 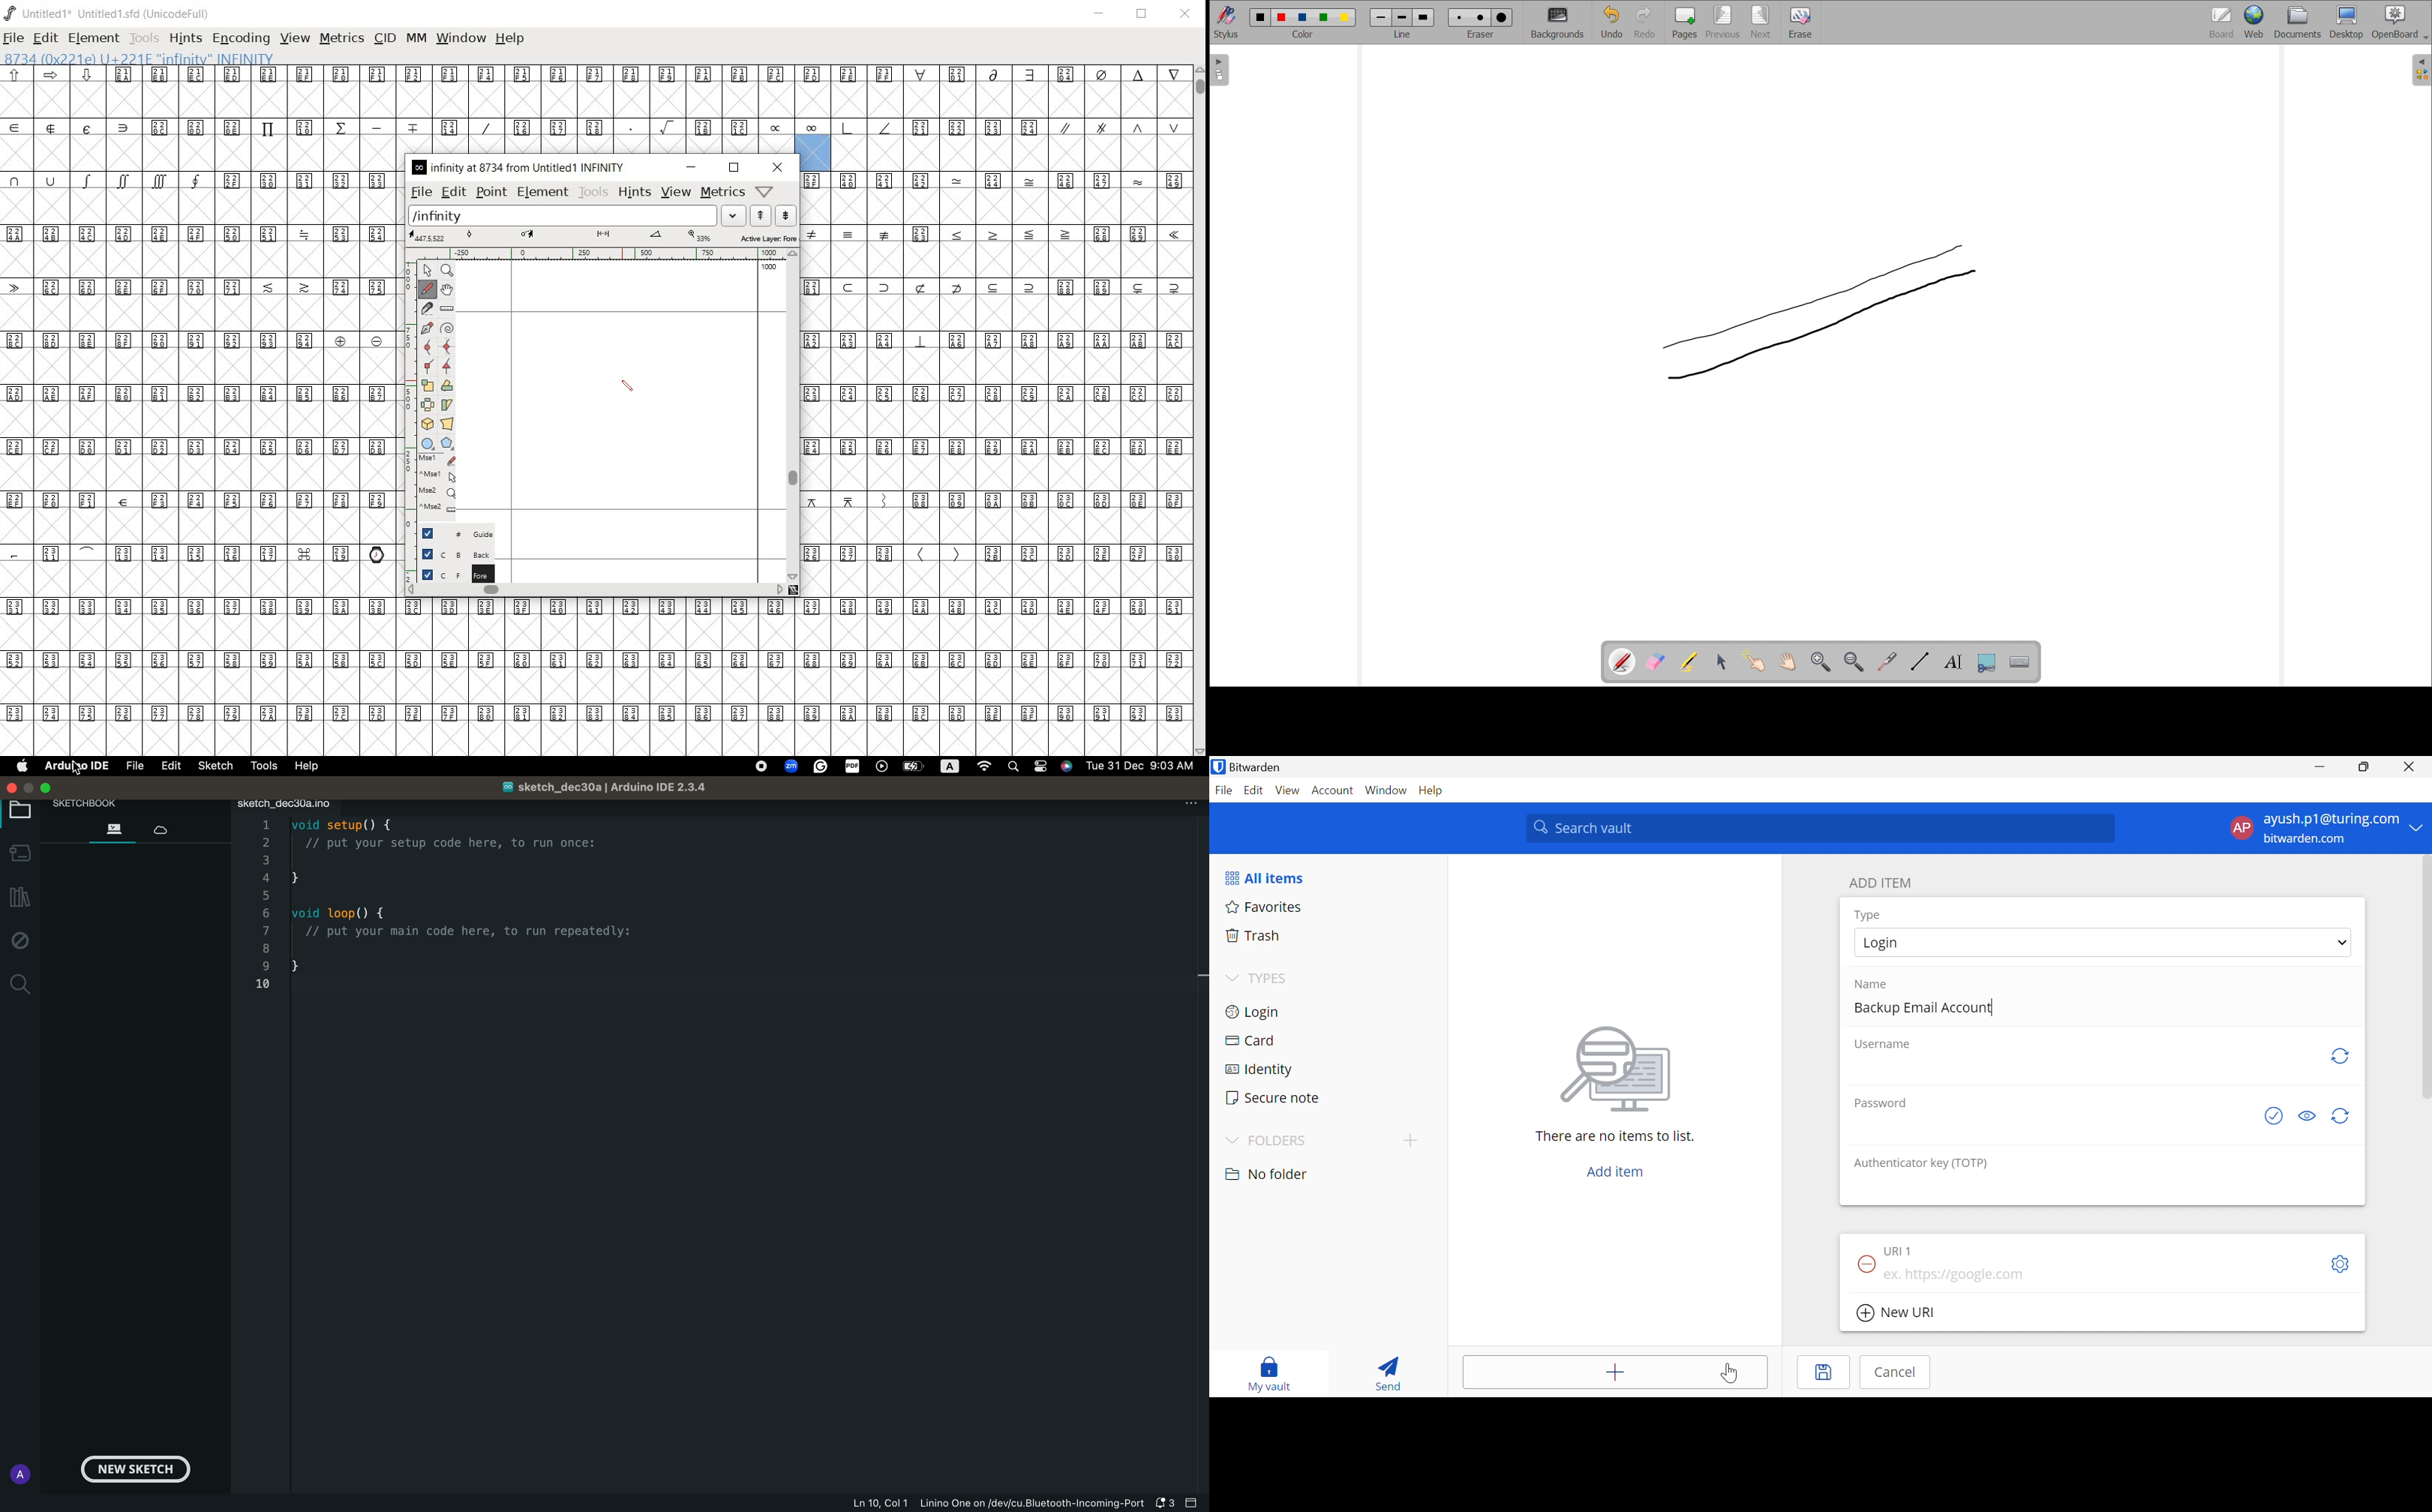 I want to click on pen tool, so click(x=1624, y=662).